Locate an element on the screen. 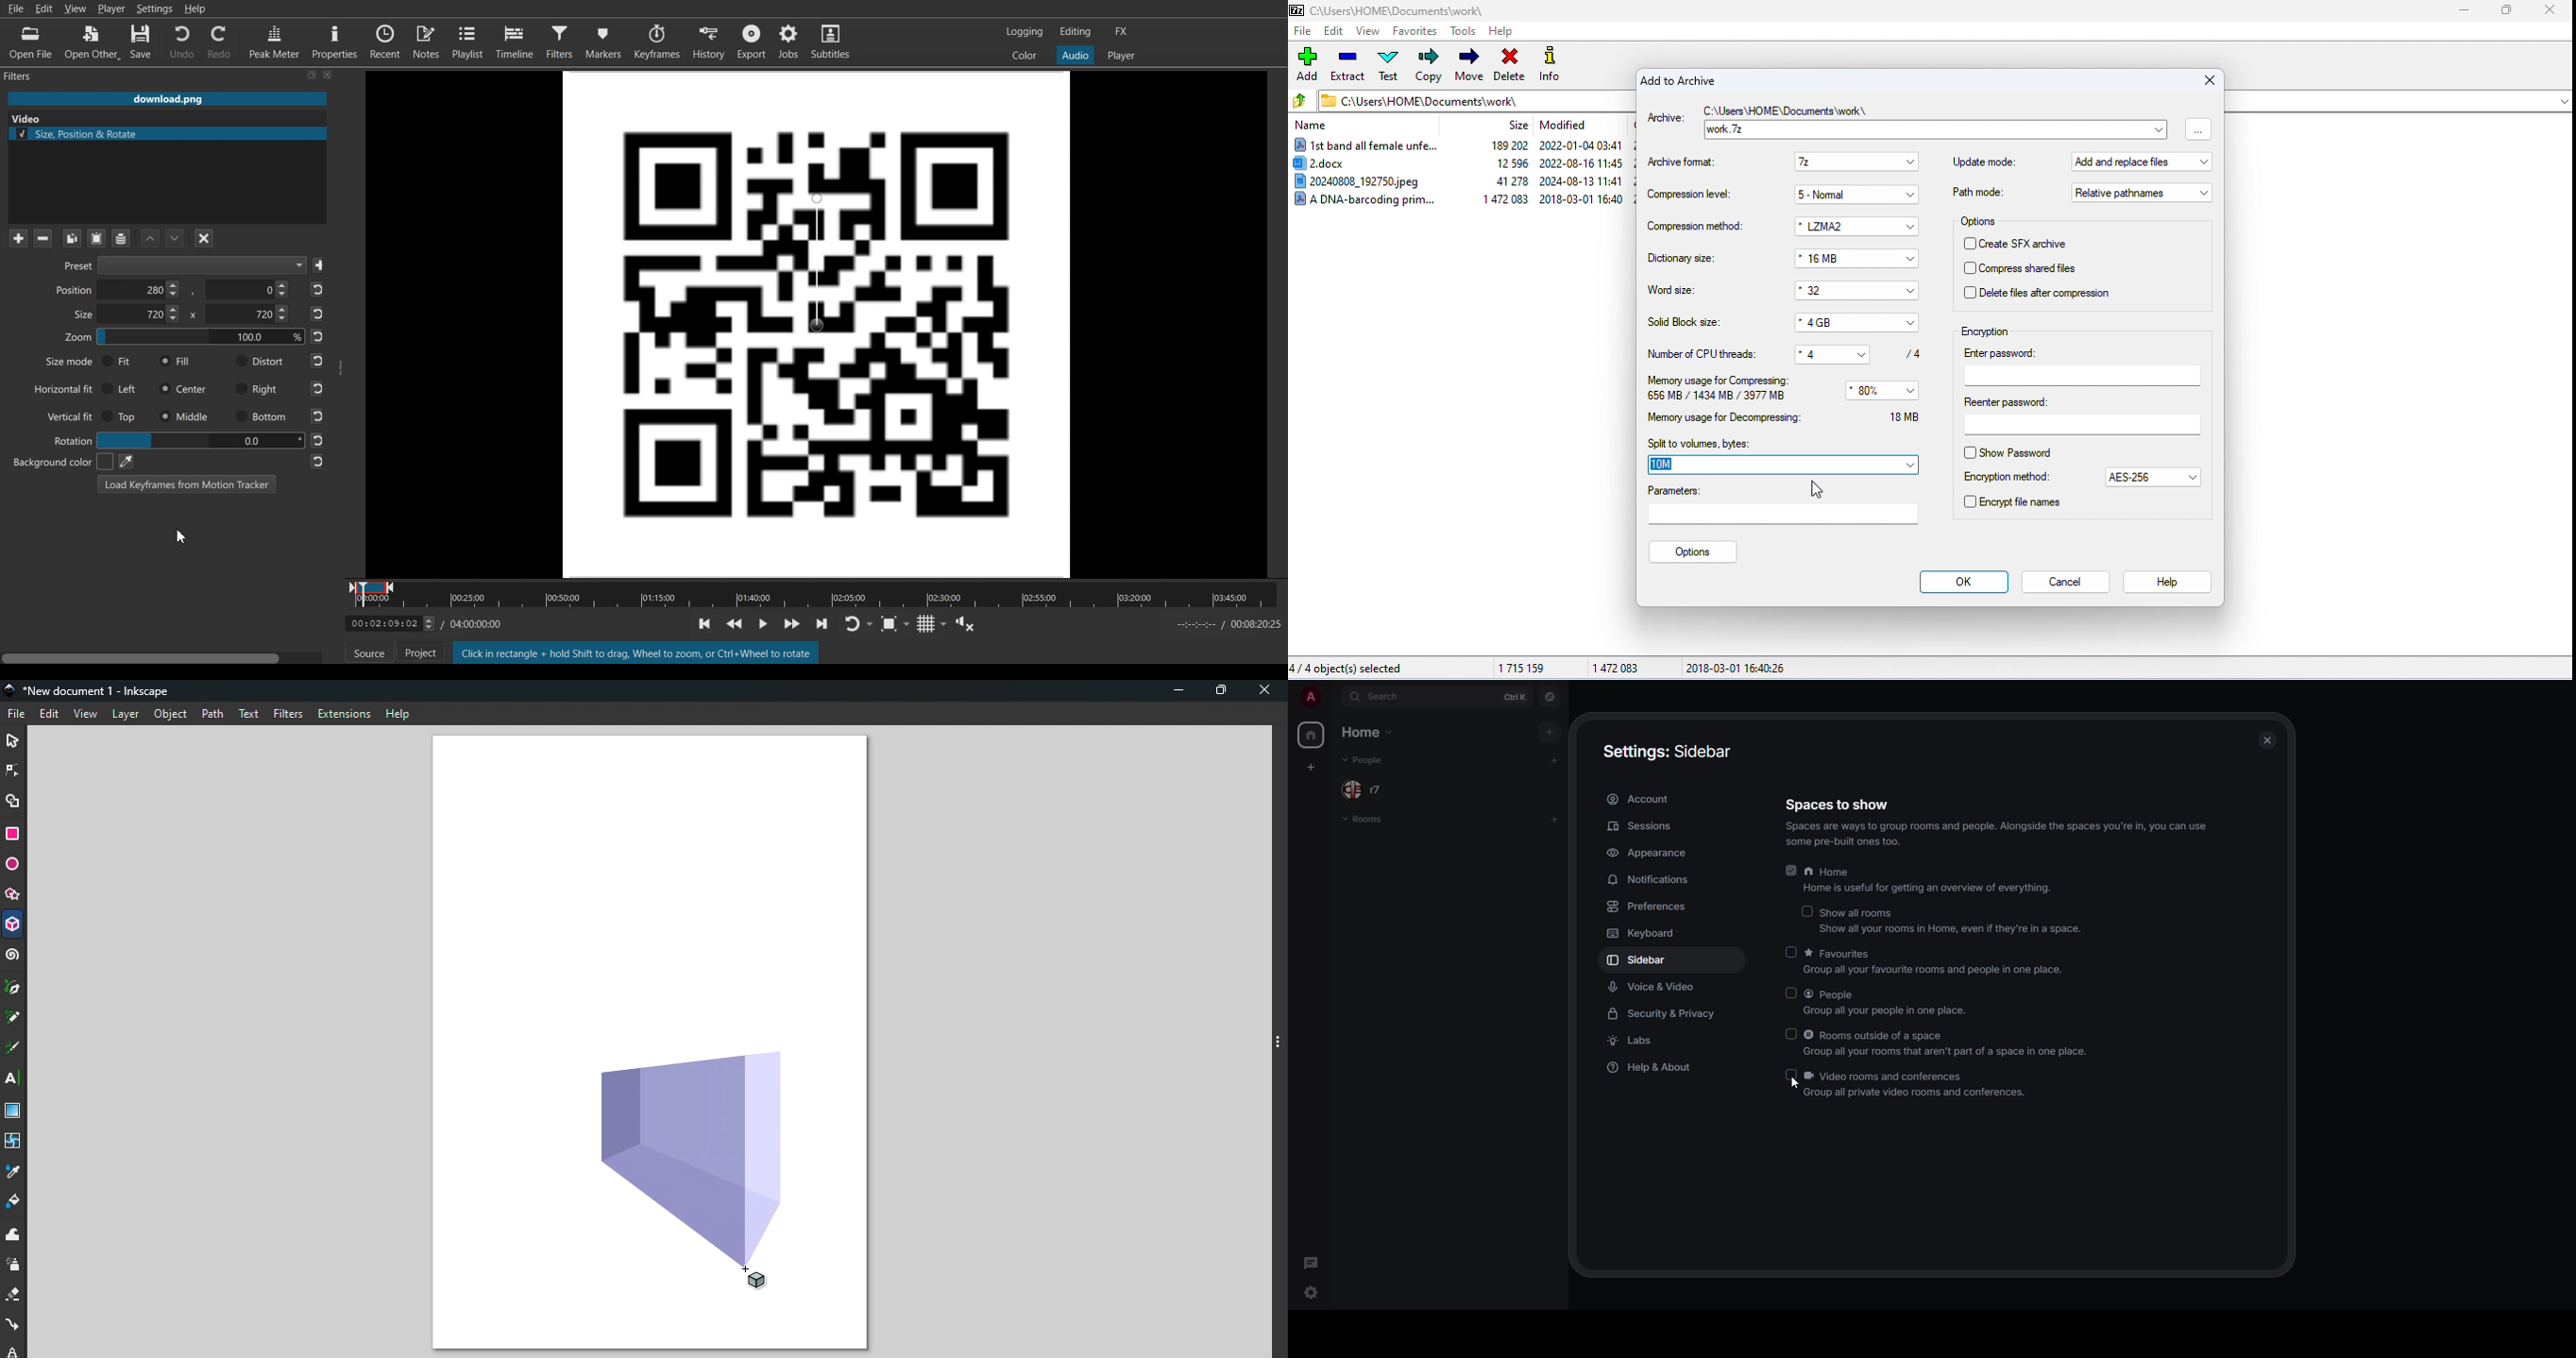 This screenshot has width=2576, height=1372. check box is located at coordinates (1969, 501).